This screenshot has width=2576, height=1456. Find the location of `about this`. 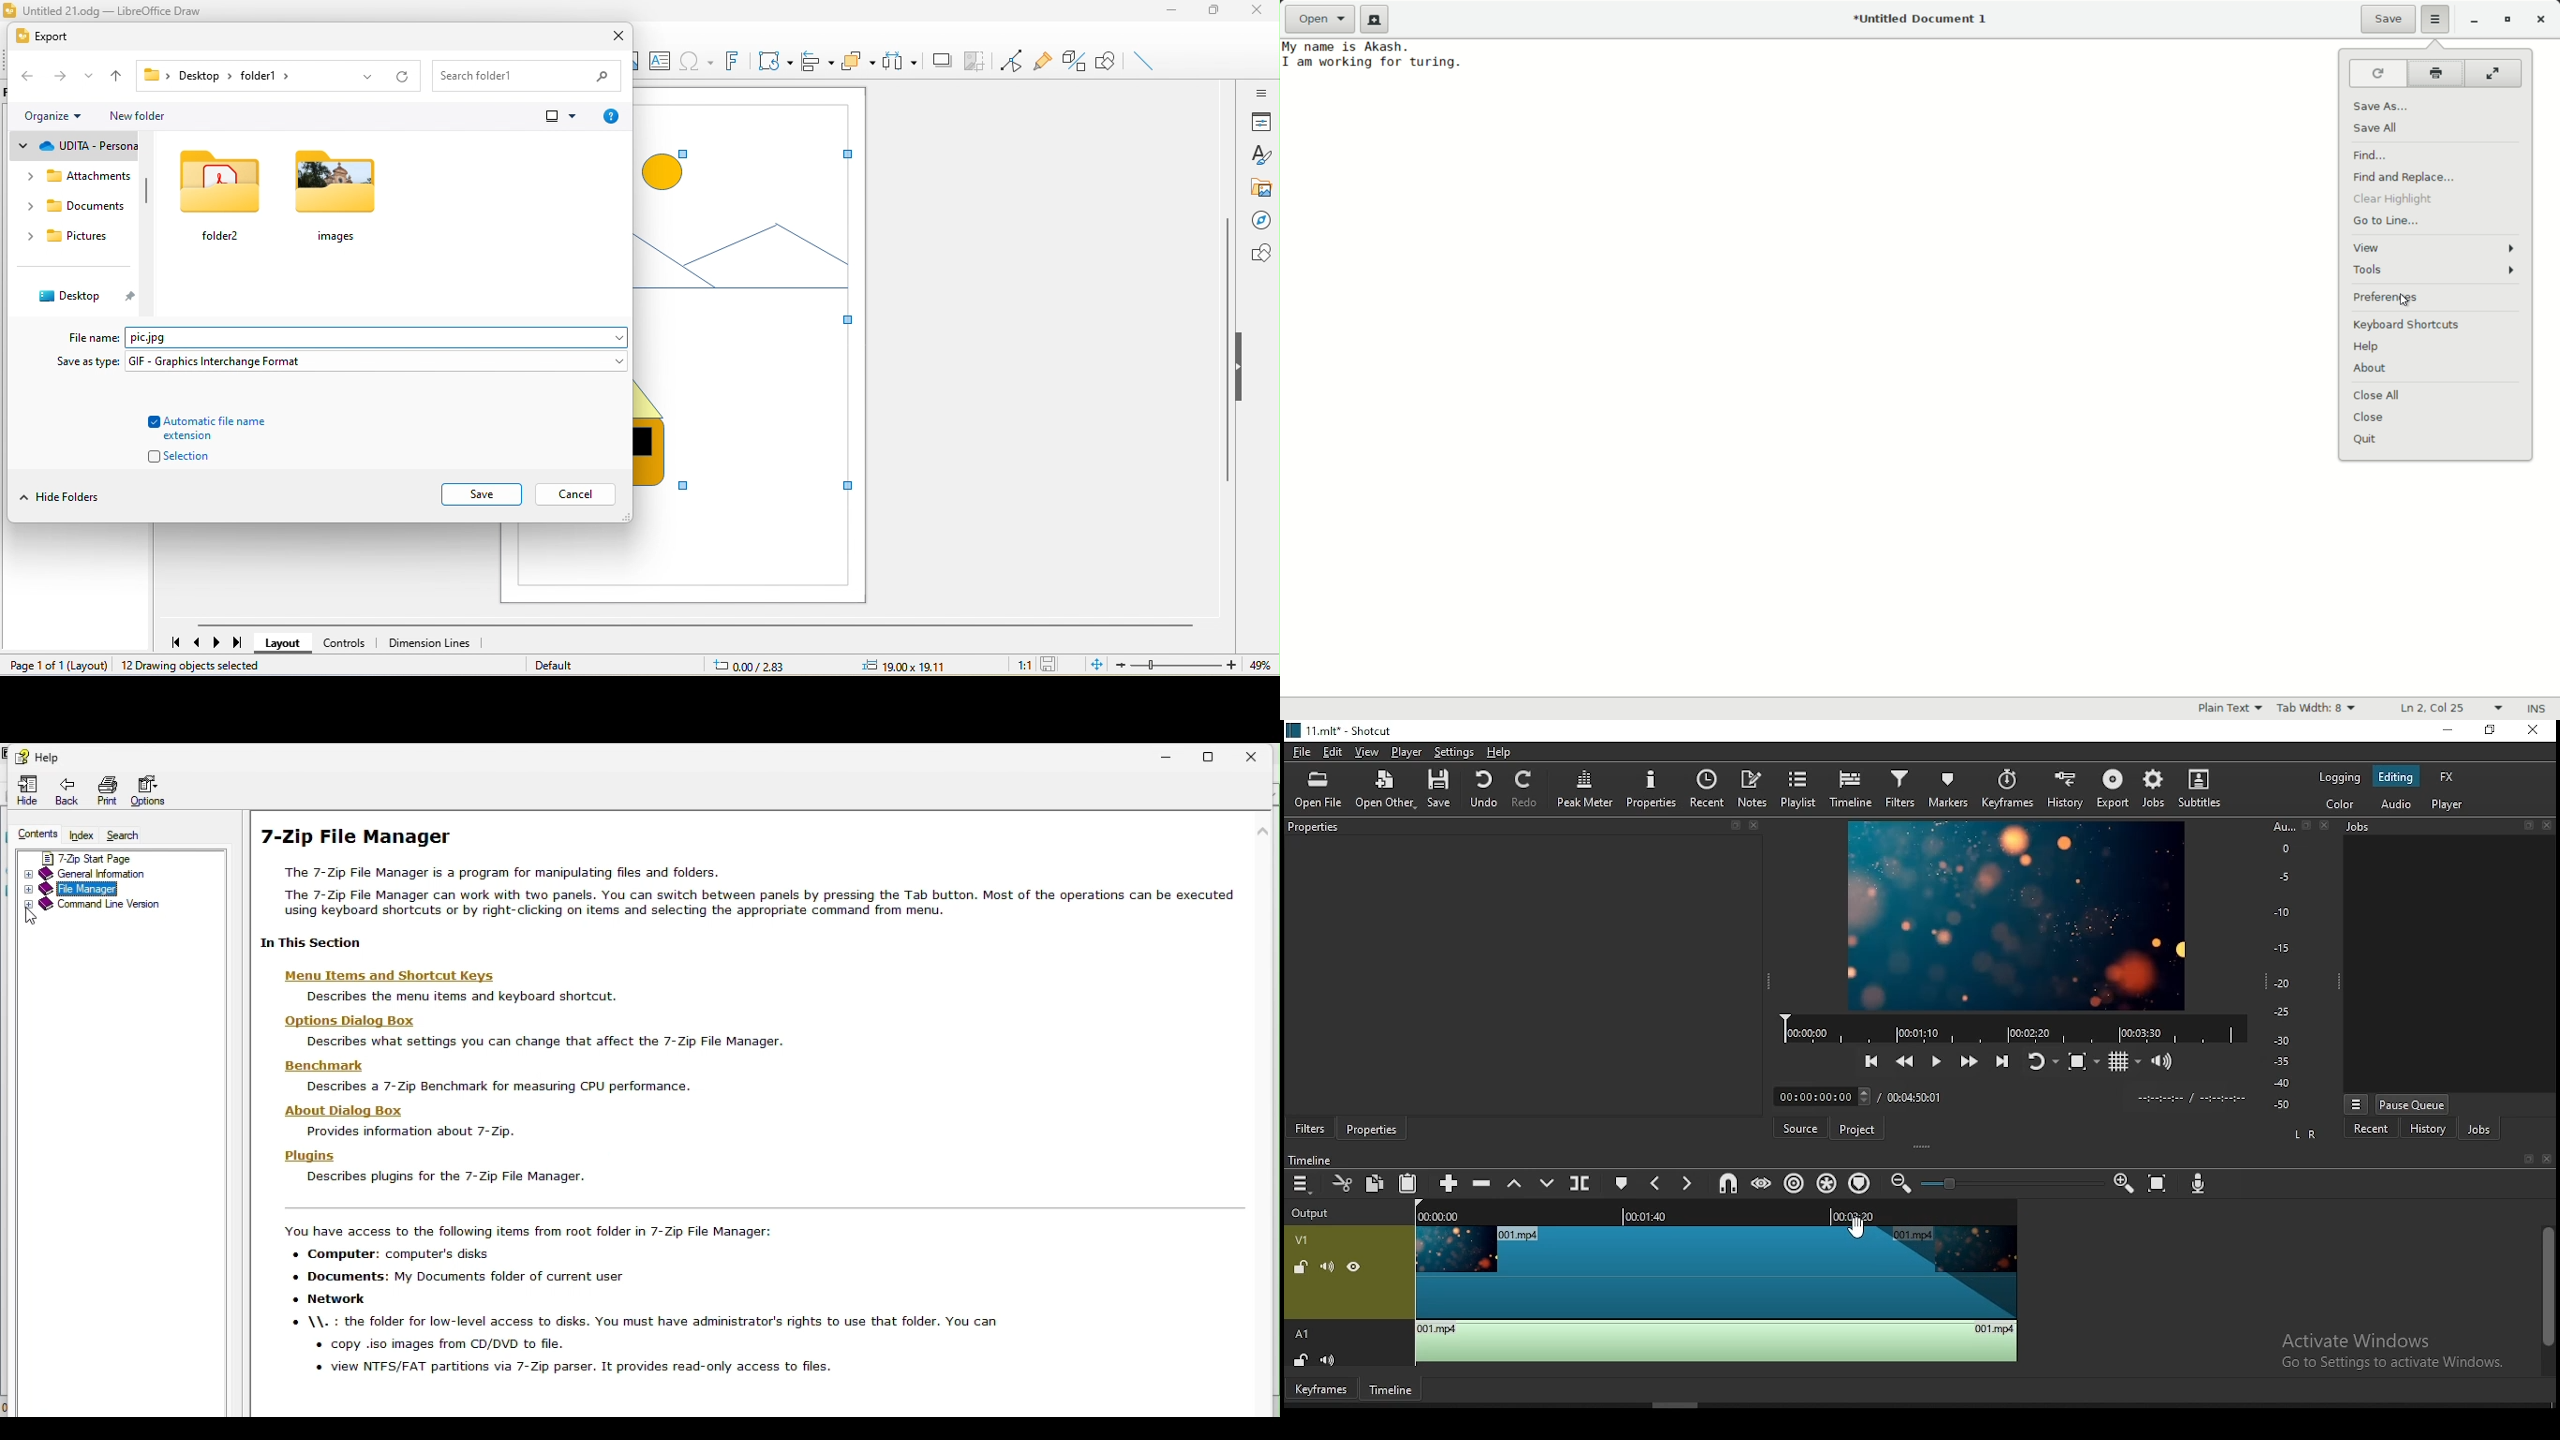

about this is located at coordinates (344, 1113).